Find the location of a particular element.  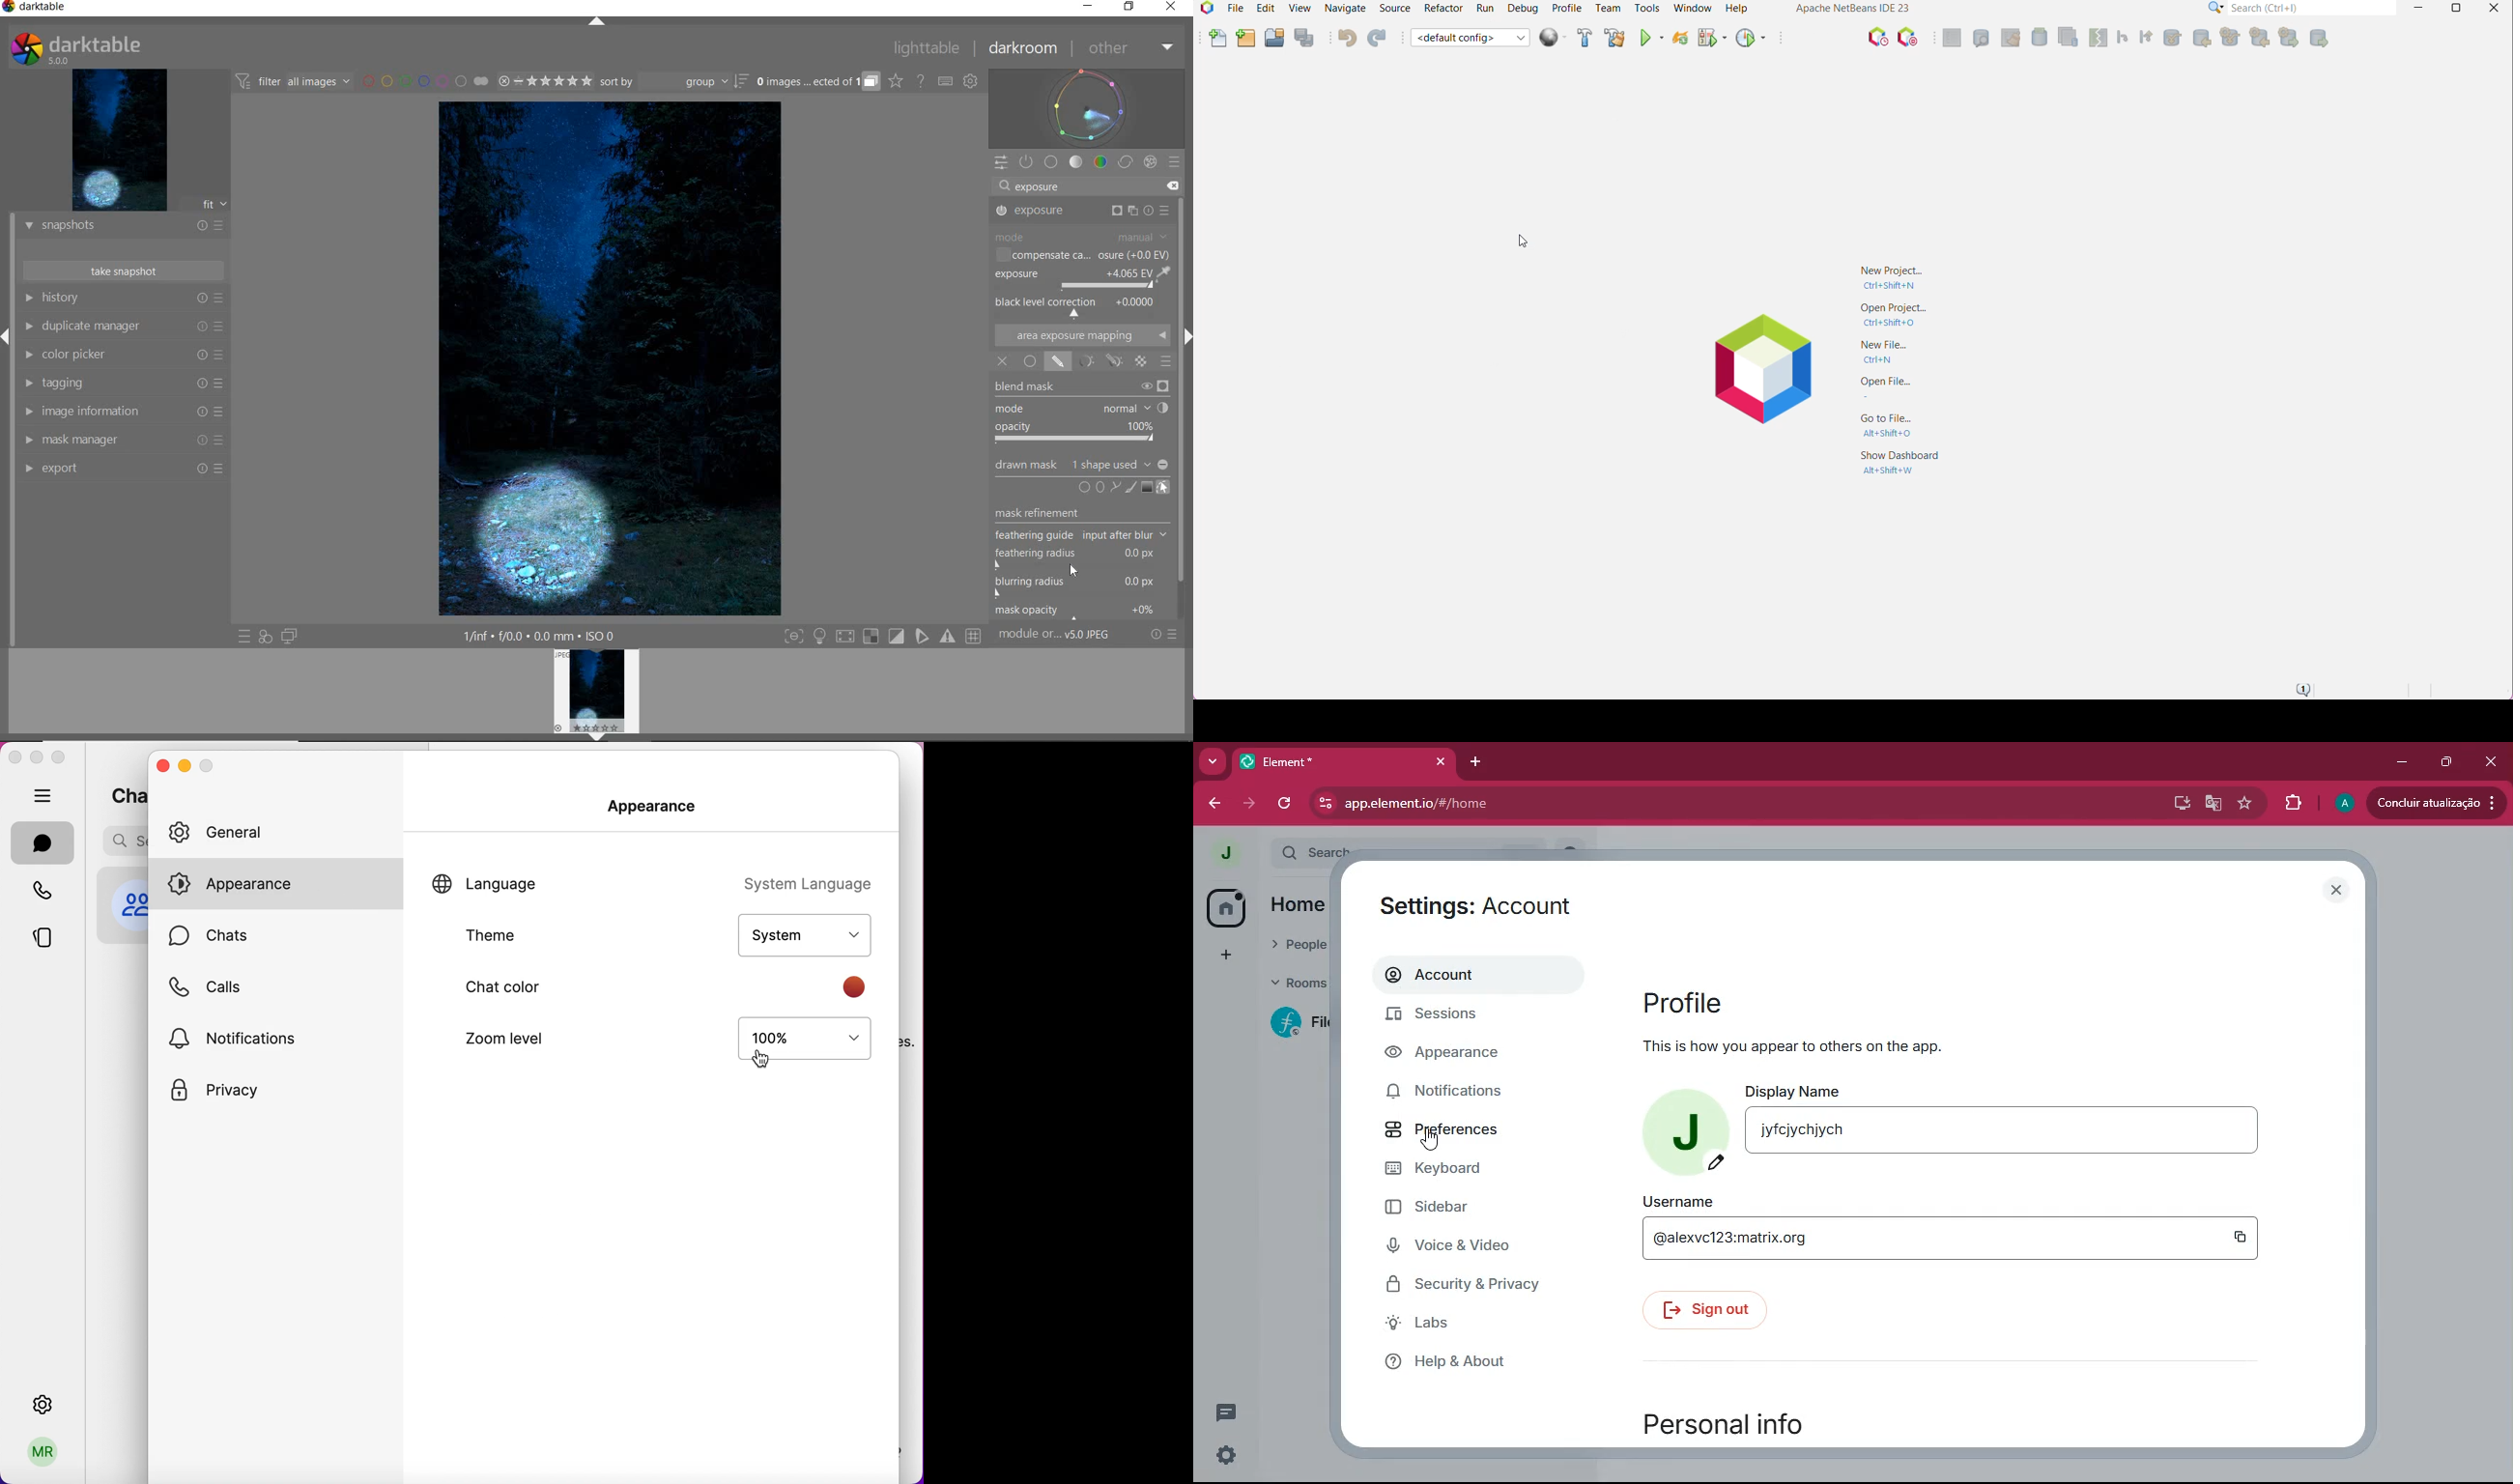

EXPORT is located at coordinates (123, 470).